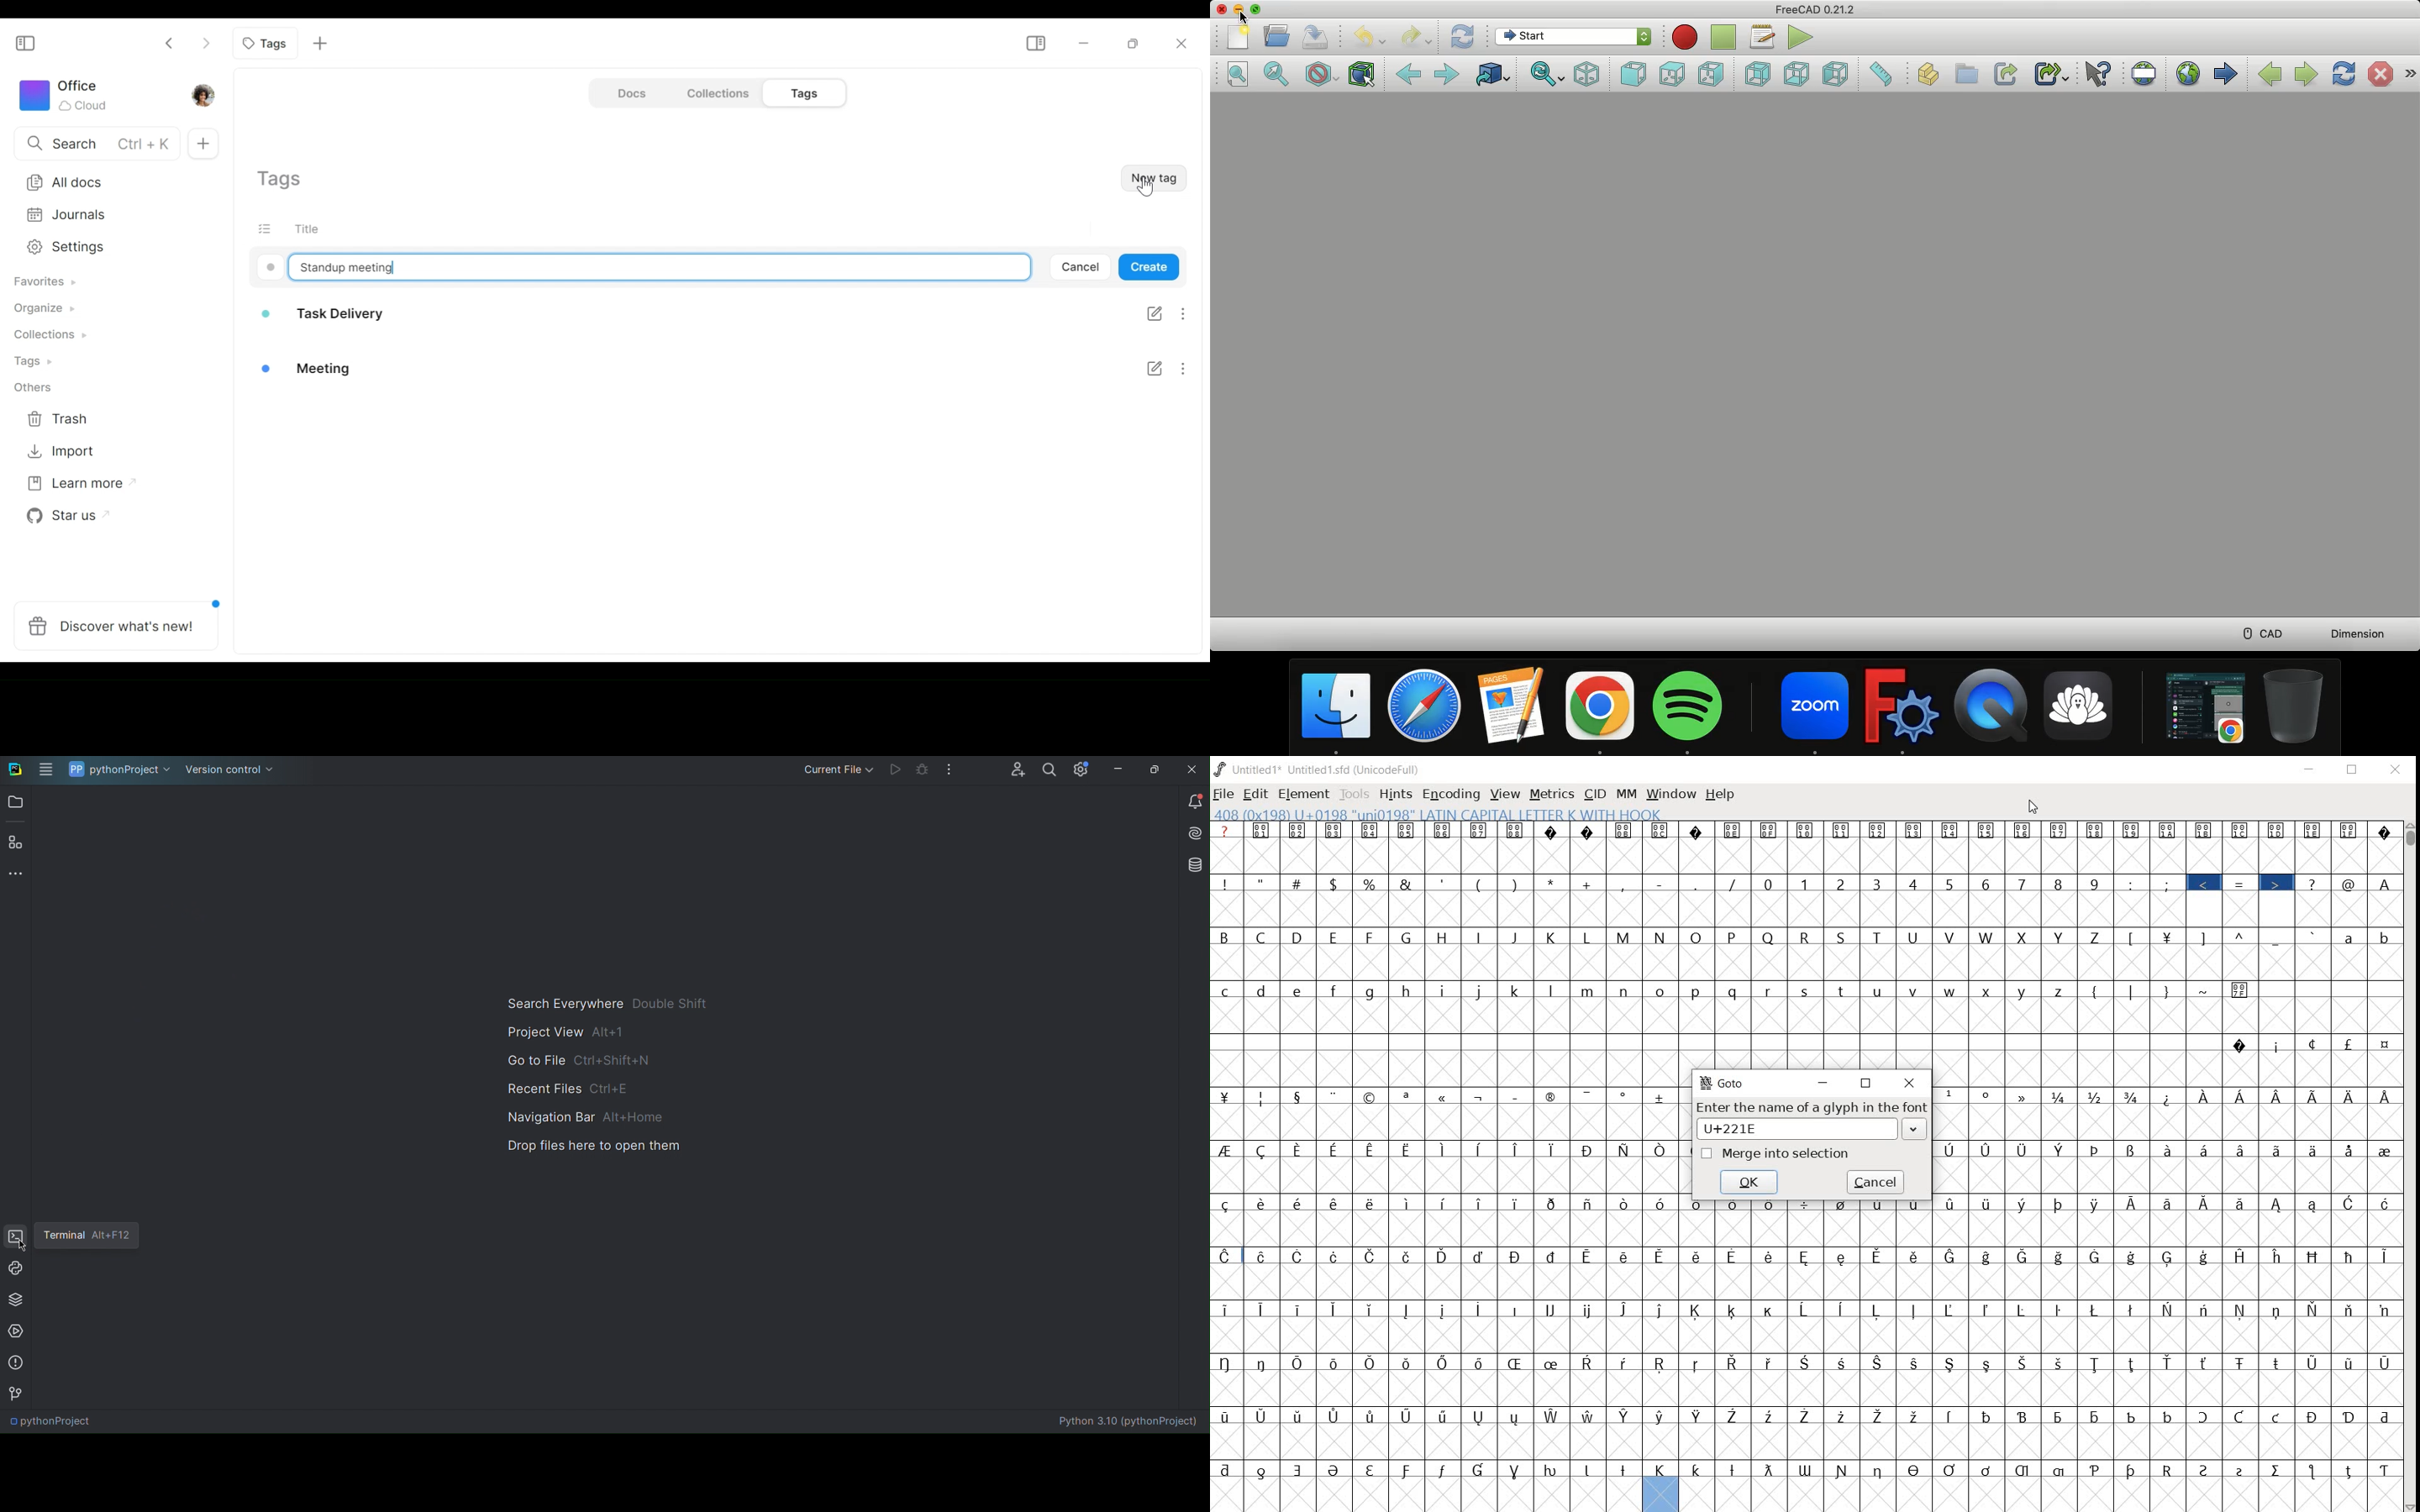  I want to click on Favorites, so click(45, 283).